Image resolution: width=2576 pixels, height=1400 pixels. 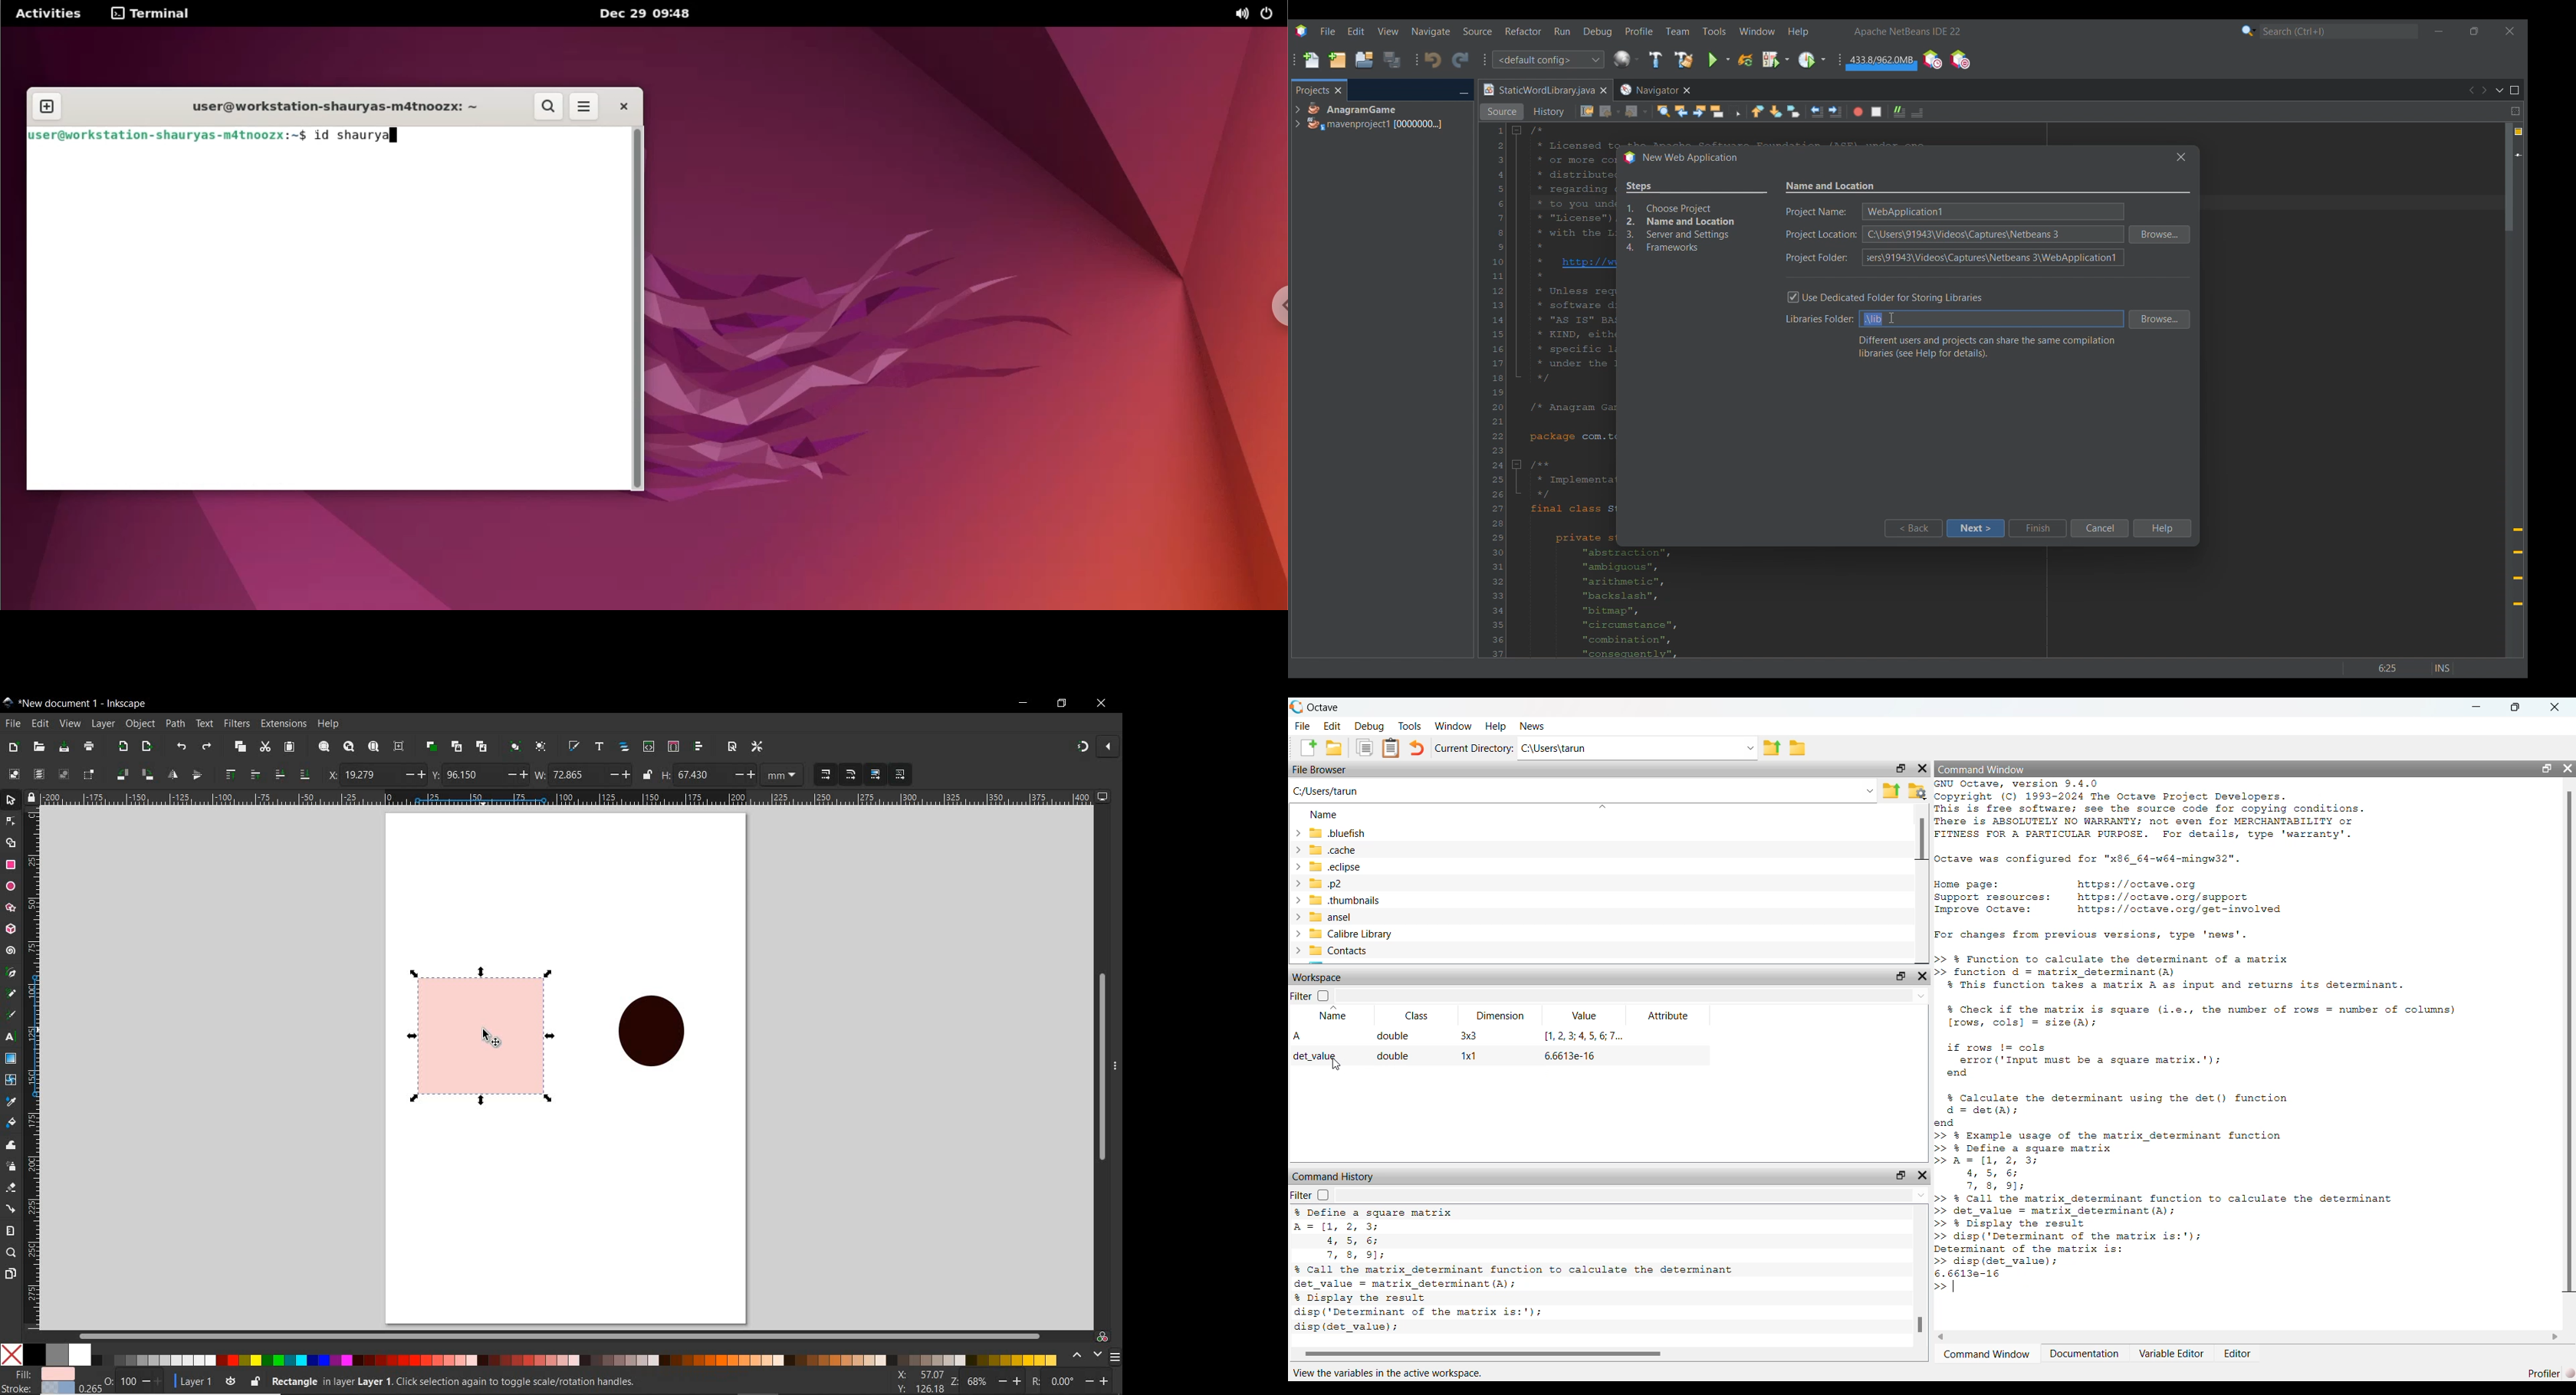 I want to click on Default text selected by cursor, so click(x=1873, y=319).